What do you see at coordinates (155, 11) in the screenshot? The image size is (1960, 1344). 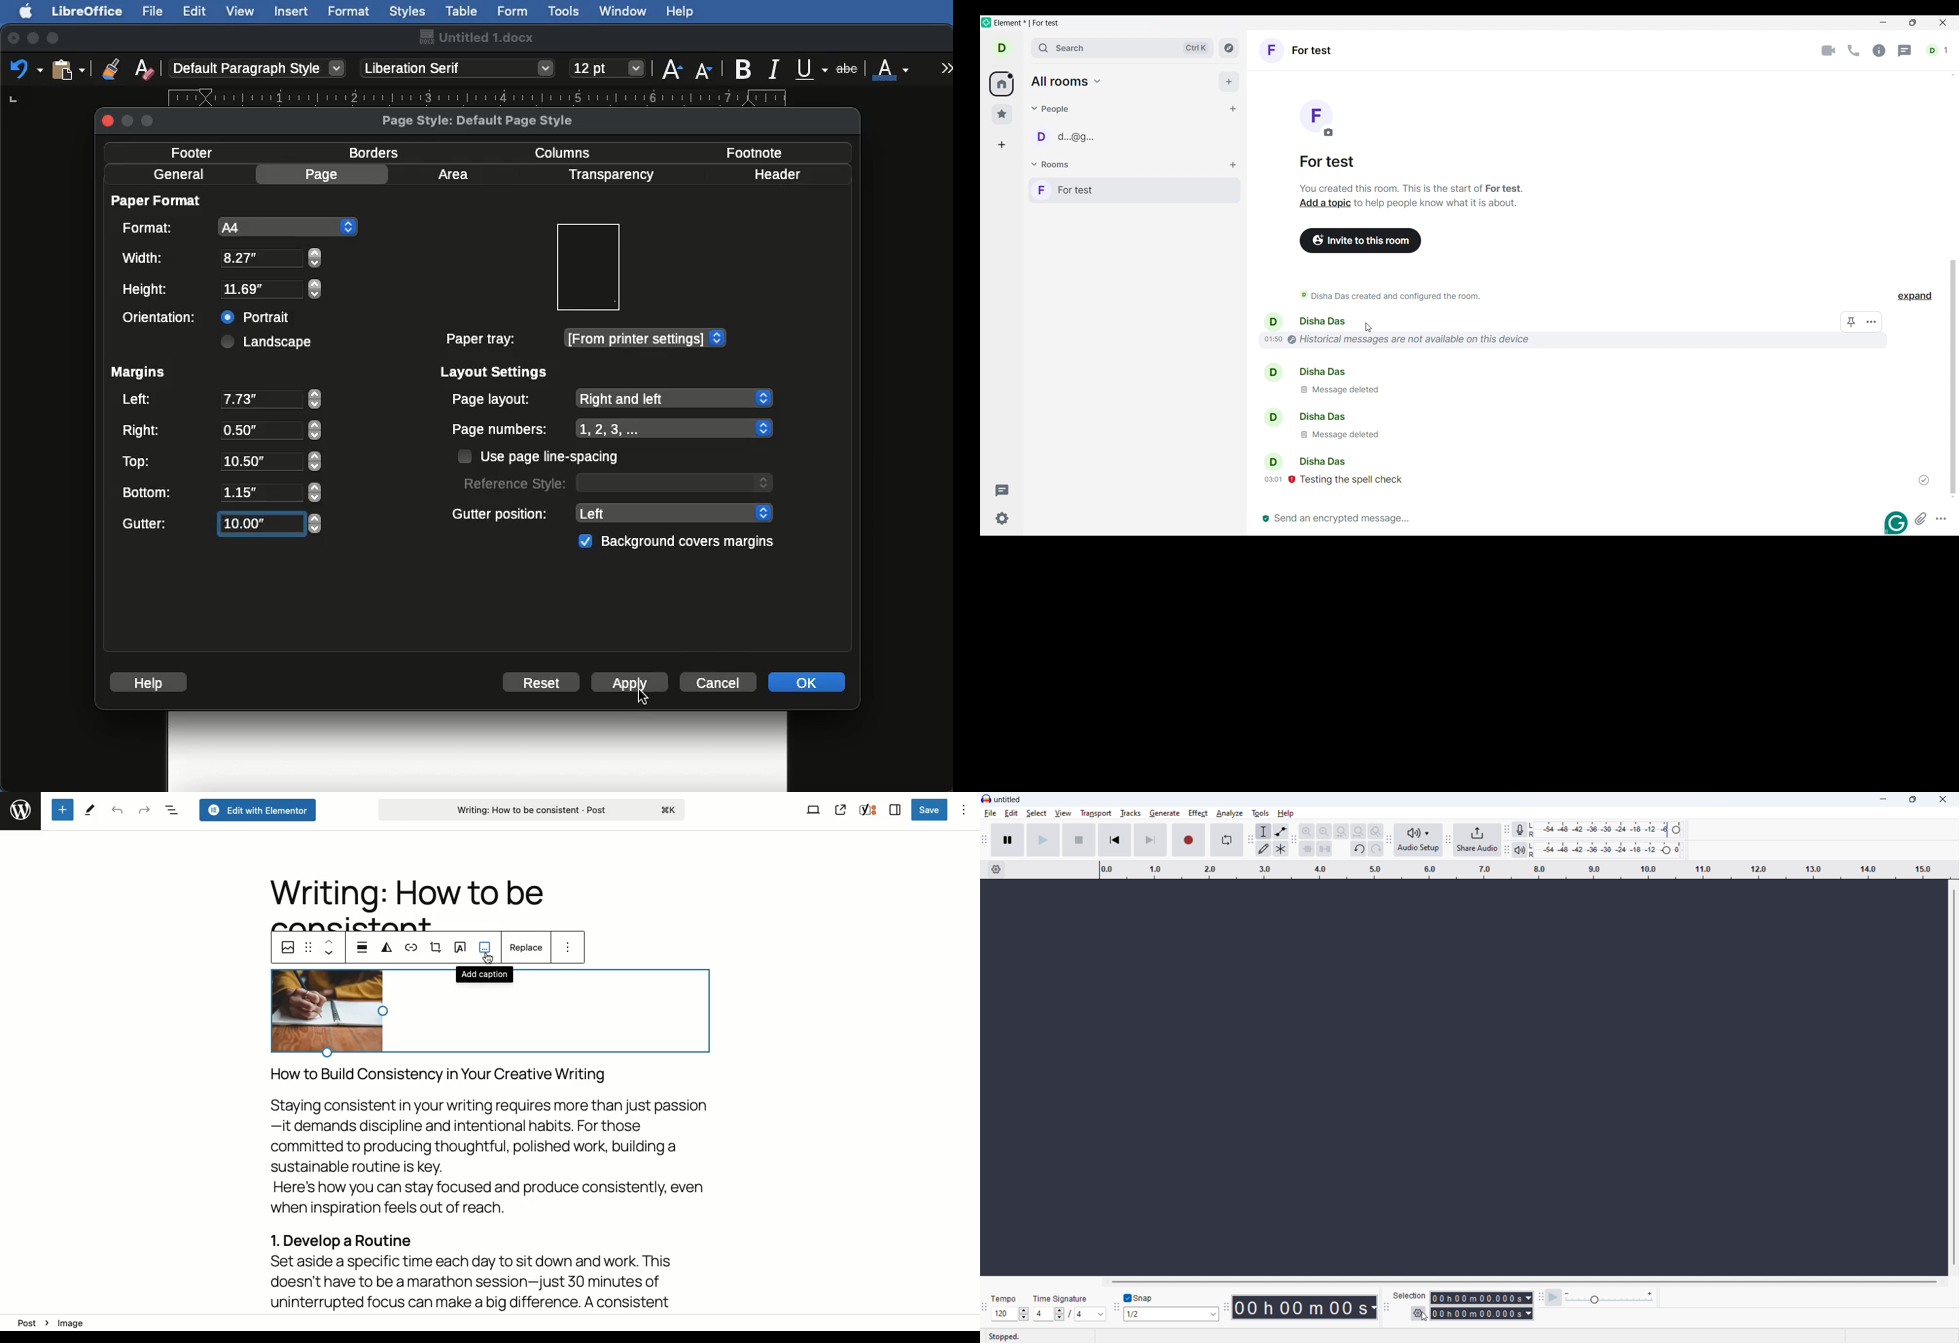 I see `File` at bounding box center [155, 11].